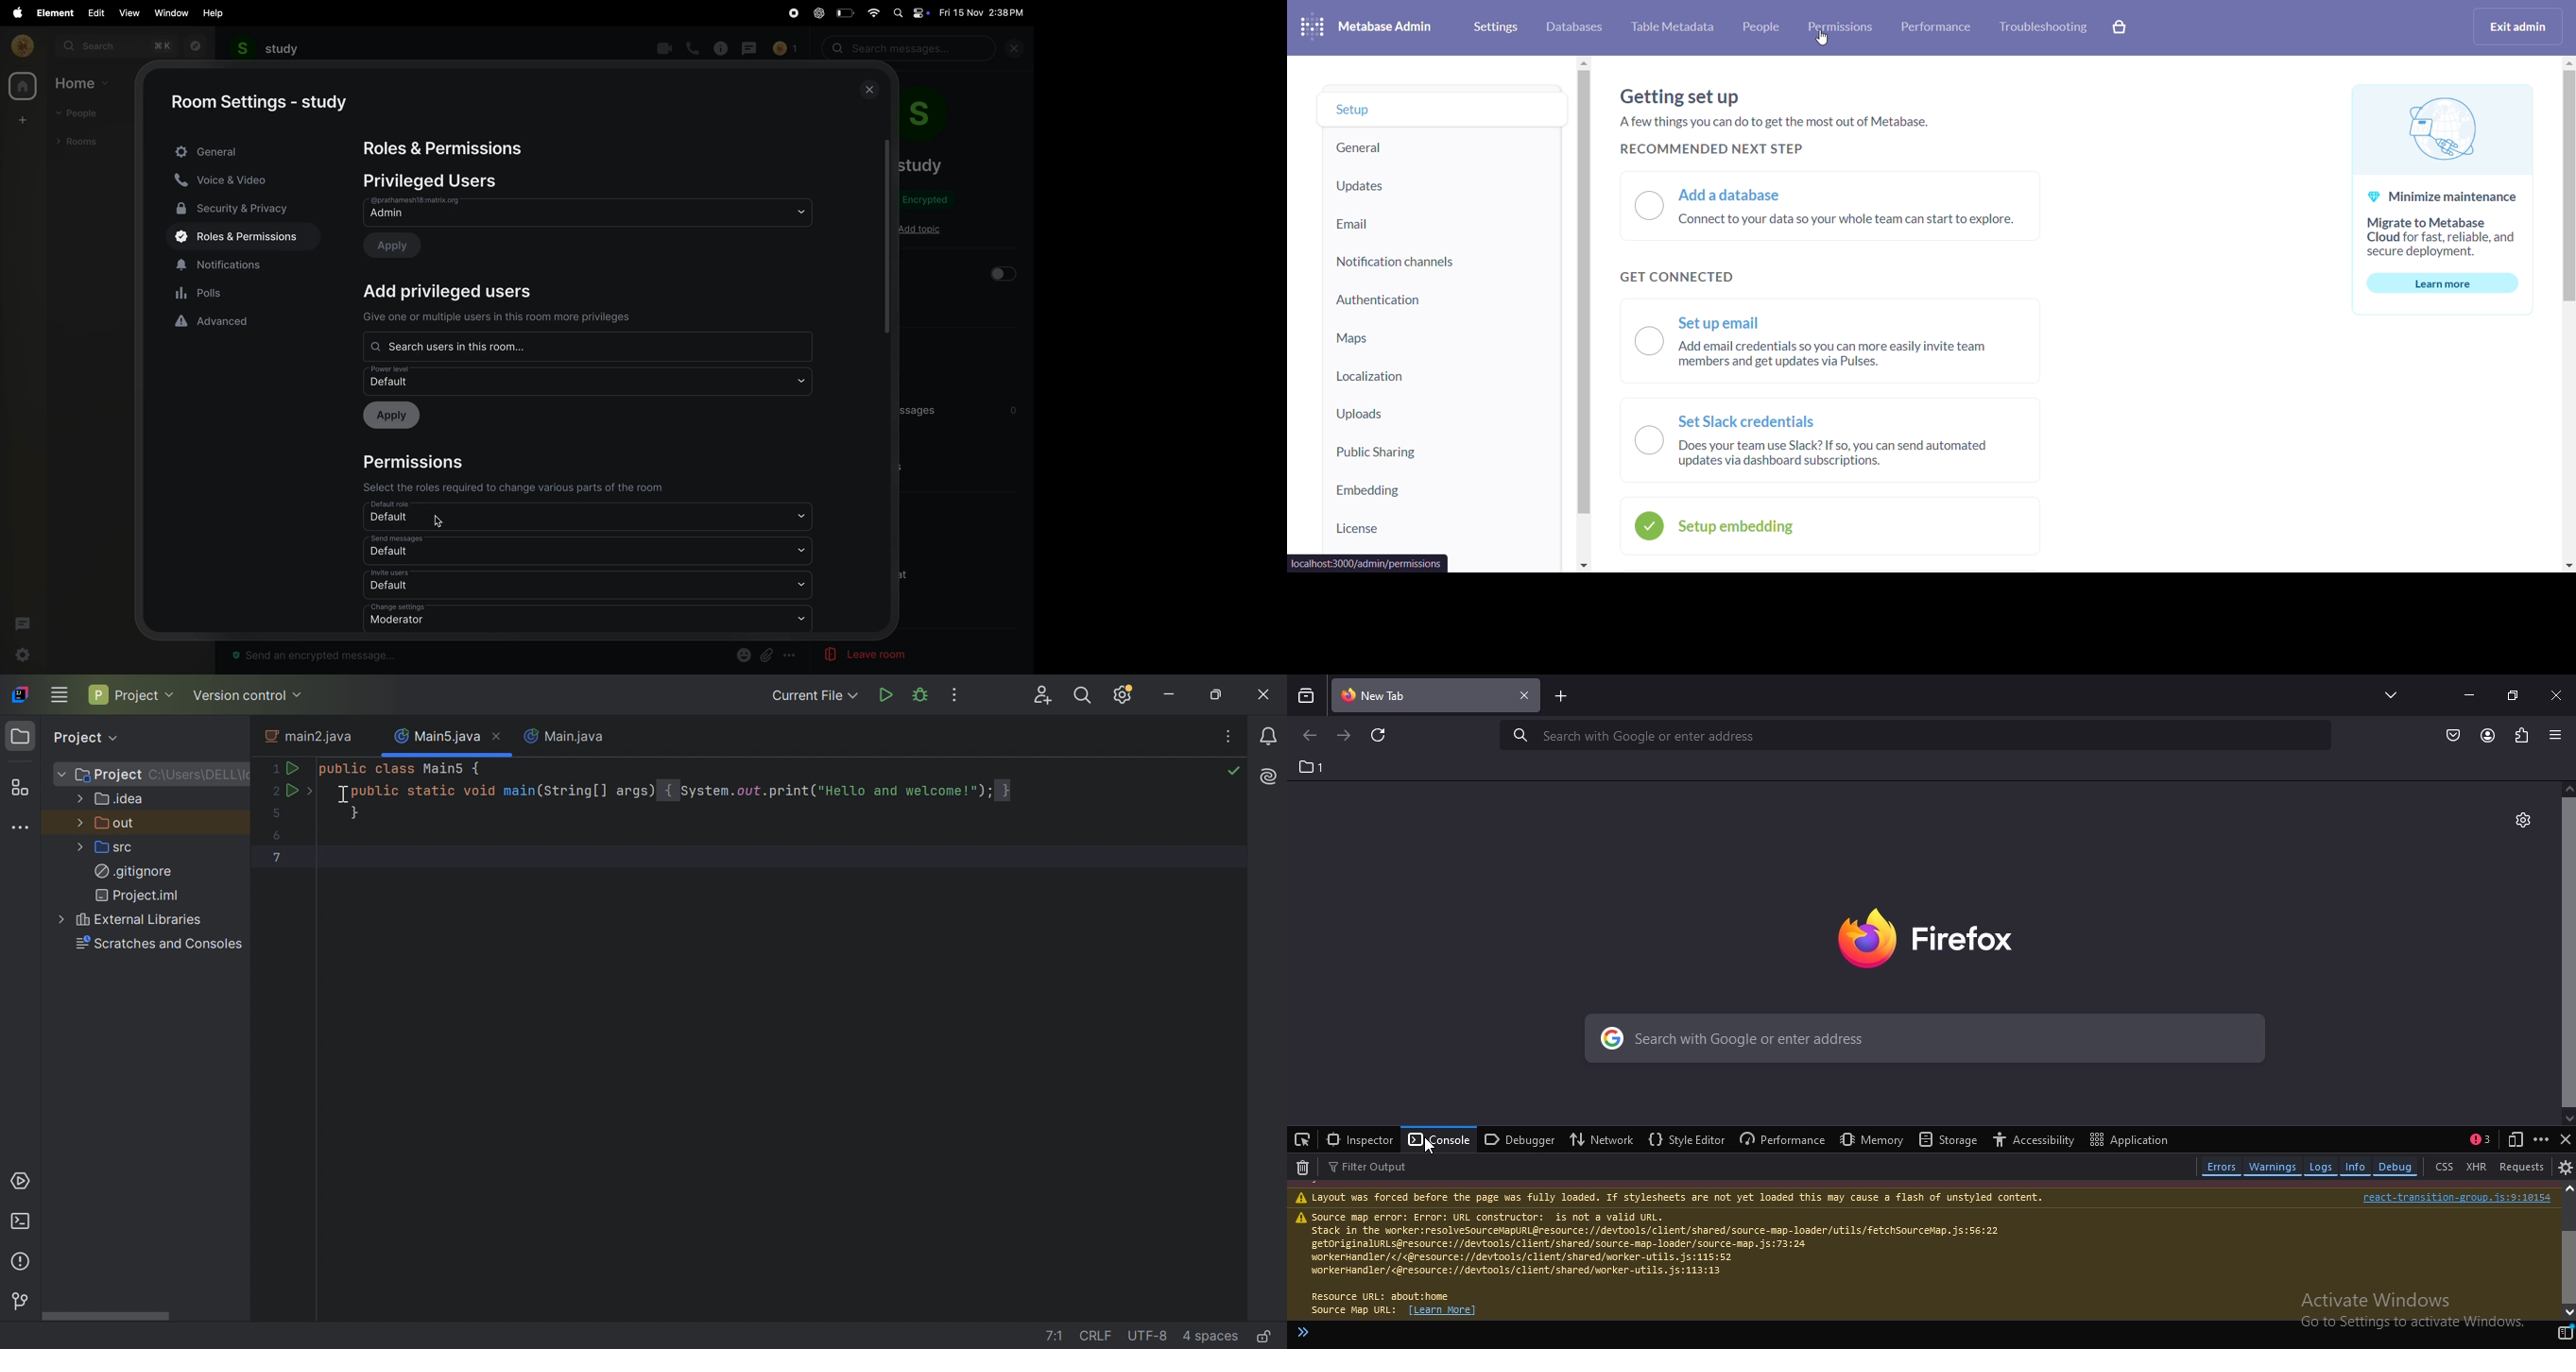 Image resolution: width=2576 pixels, height=1372 pixels. Describe the element at coordinates (791, 656) in the screenshot. I see `more options` at that location.